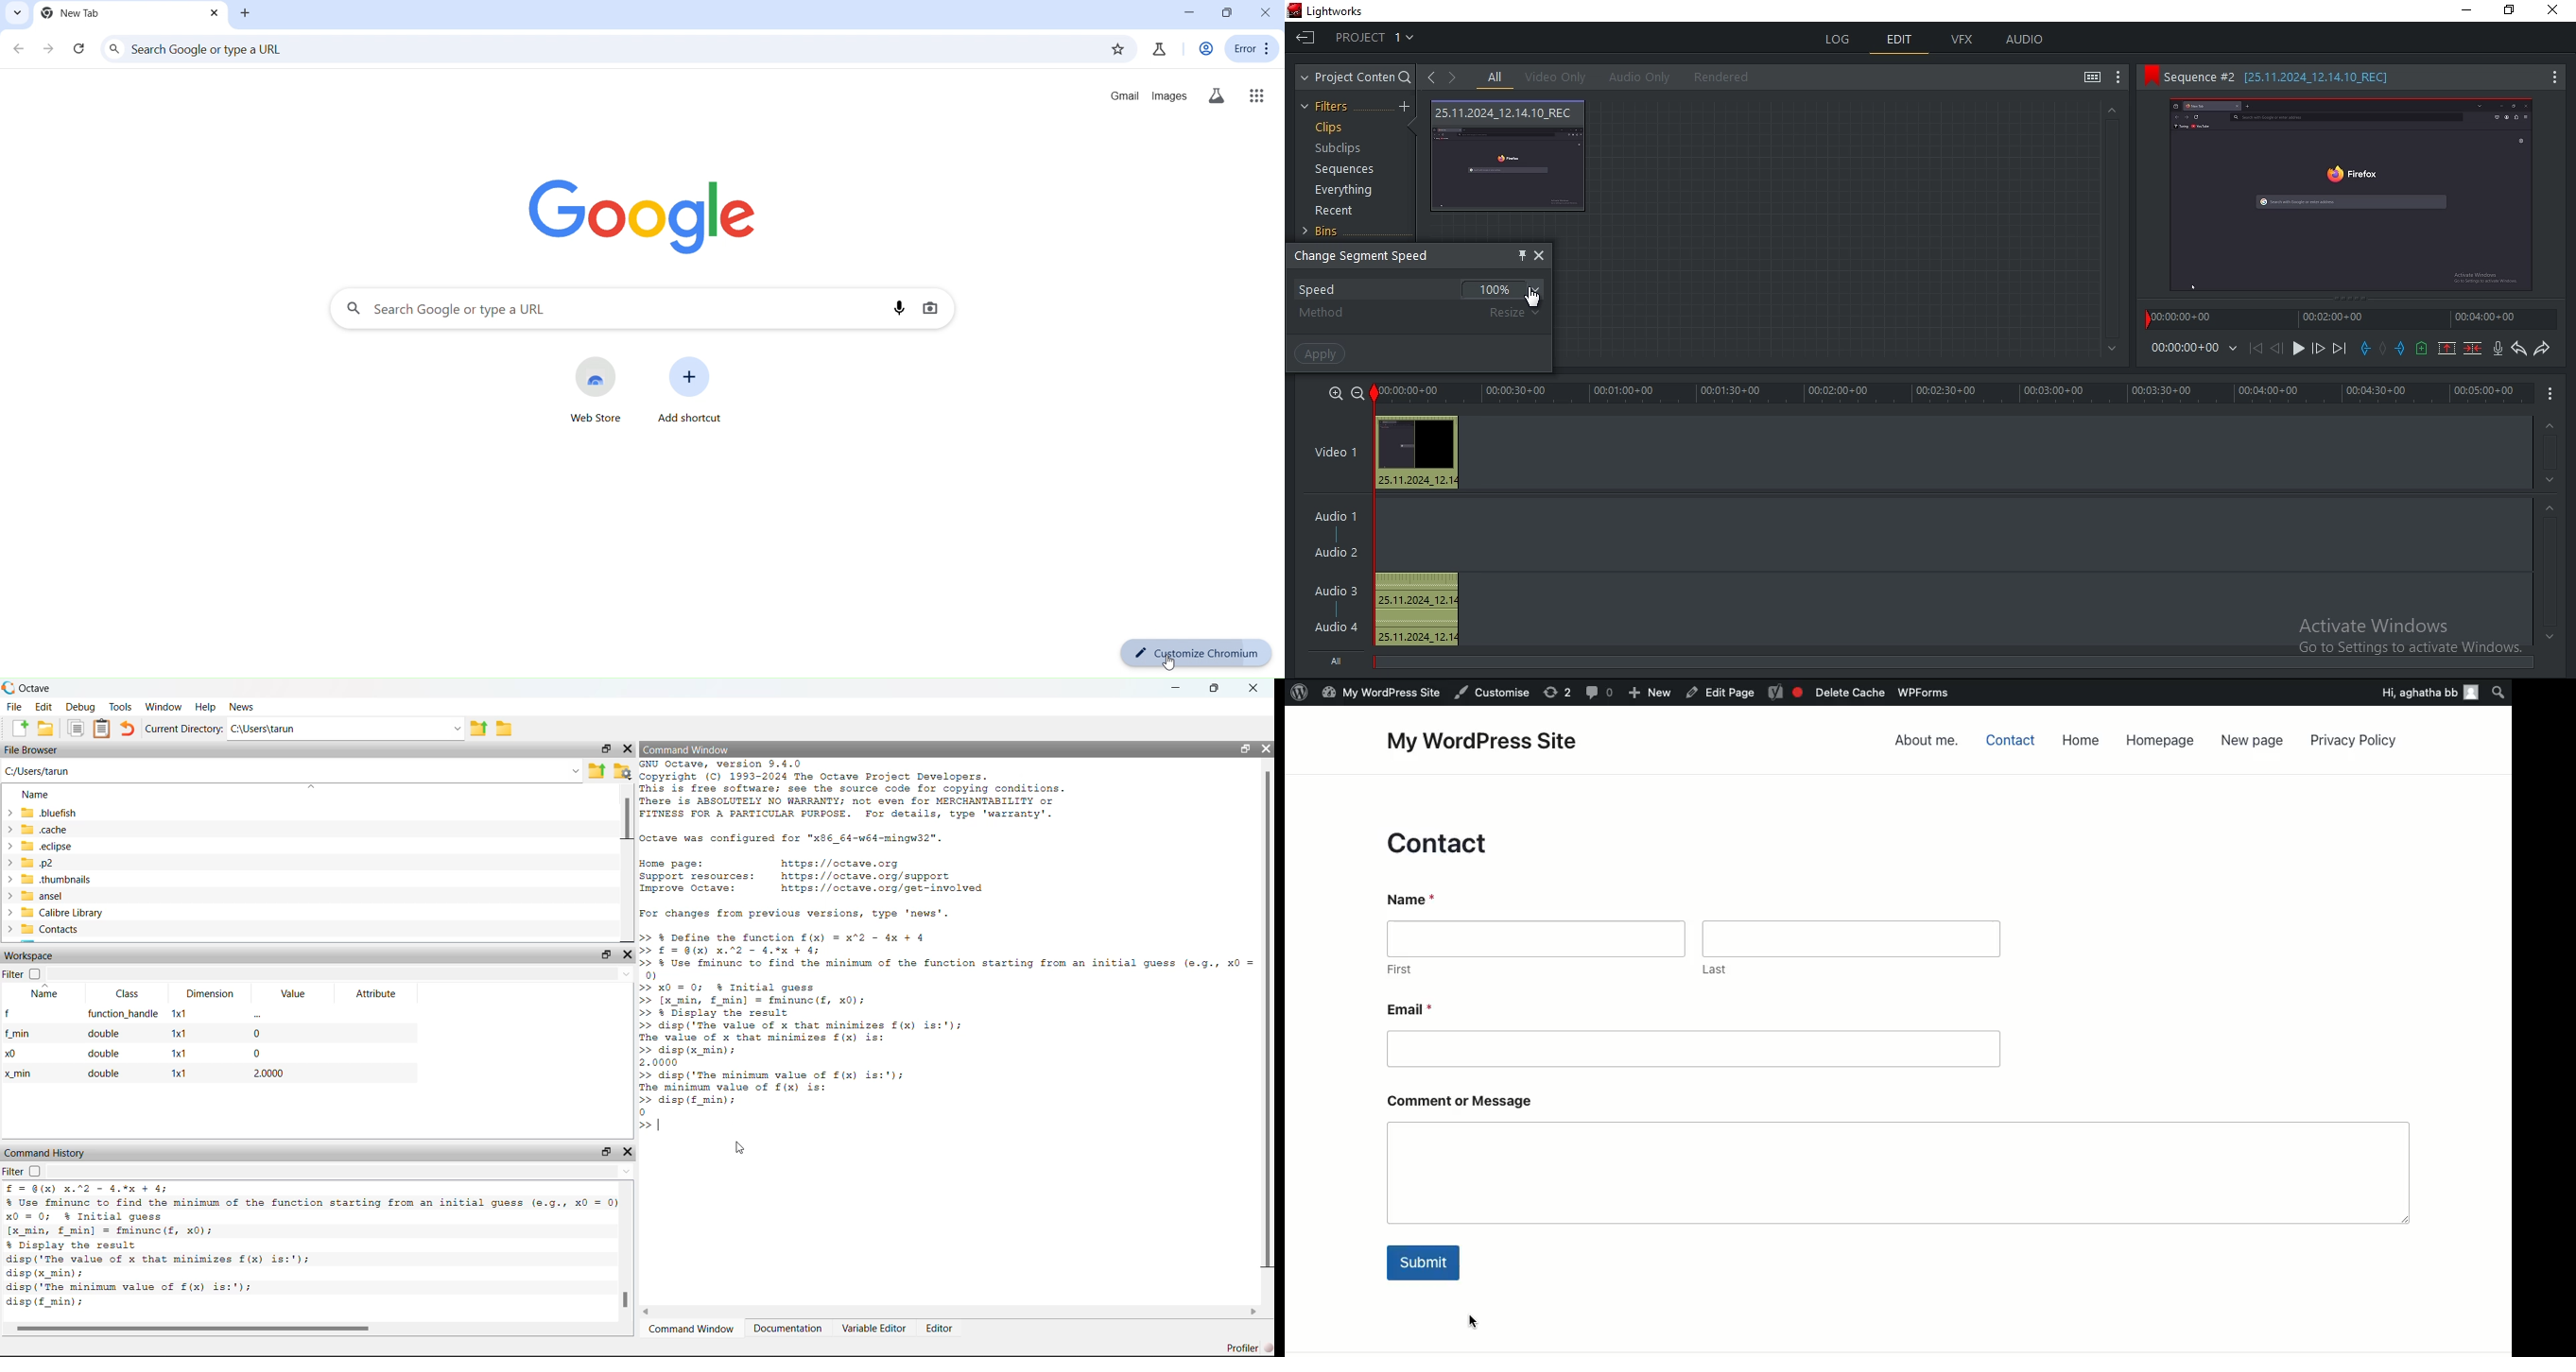 This screenshot has height=1372, width=2576. Describe the element at coordinates (1490, 693) in the screenshot. I see `Customise` at that location.